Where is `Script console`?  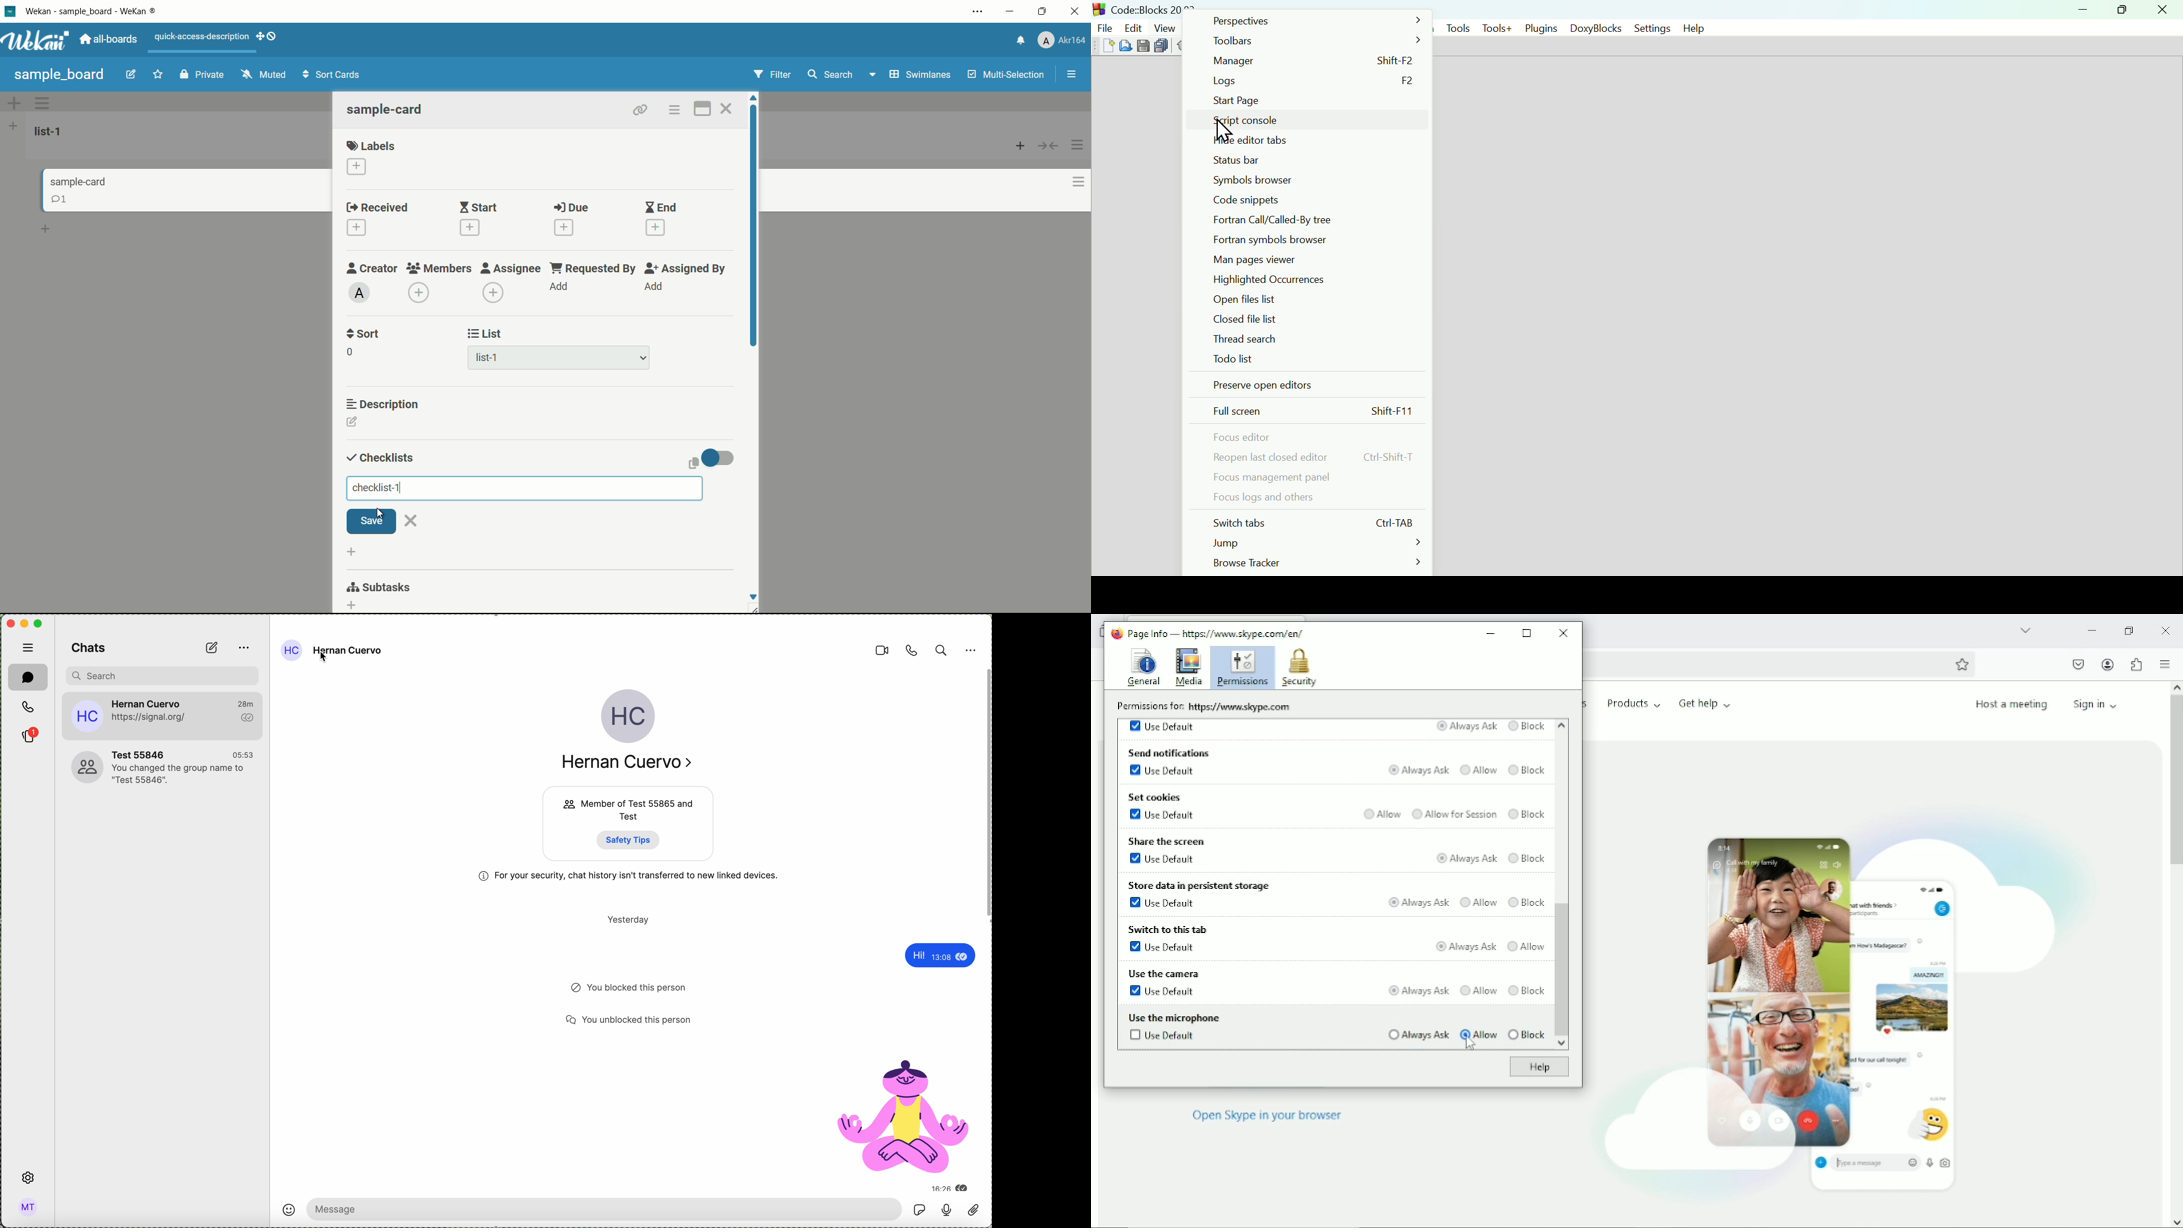 Script console is located at coordinates (1313, 119).